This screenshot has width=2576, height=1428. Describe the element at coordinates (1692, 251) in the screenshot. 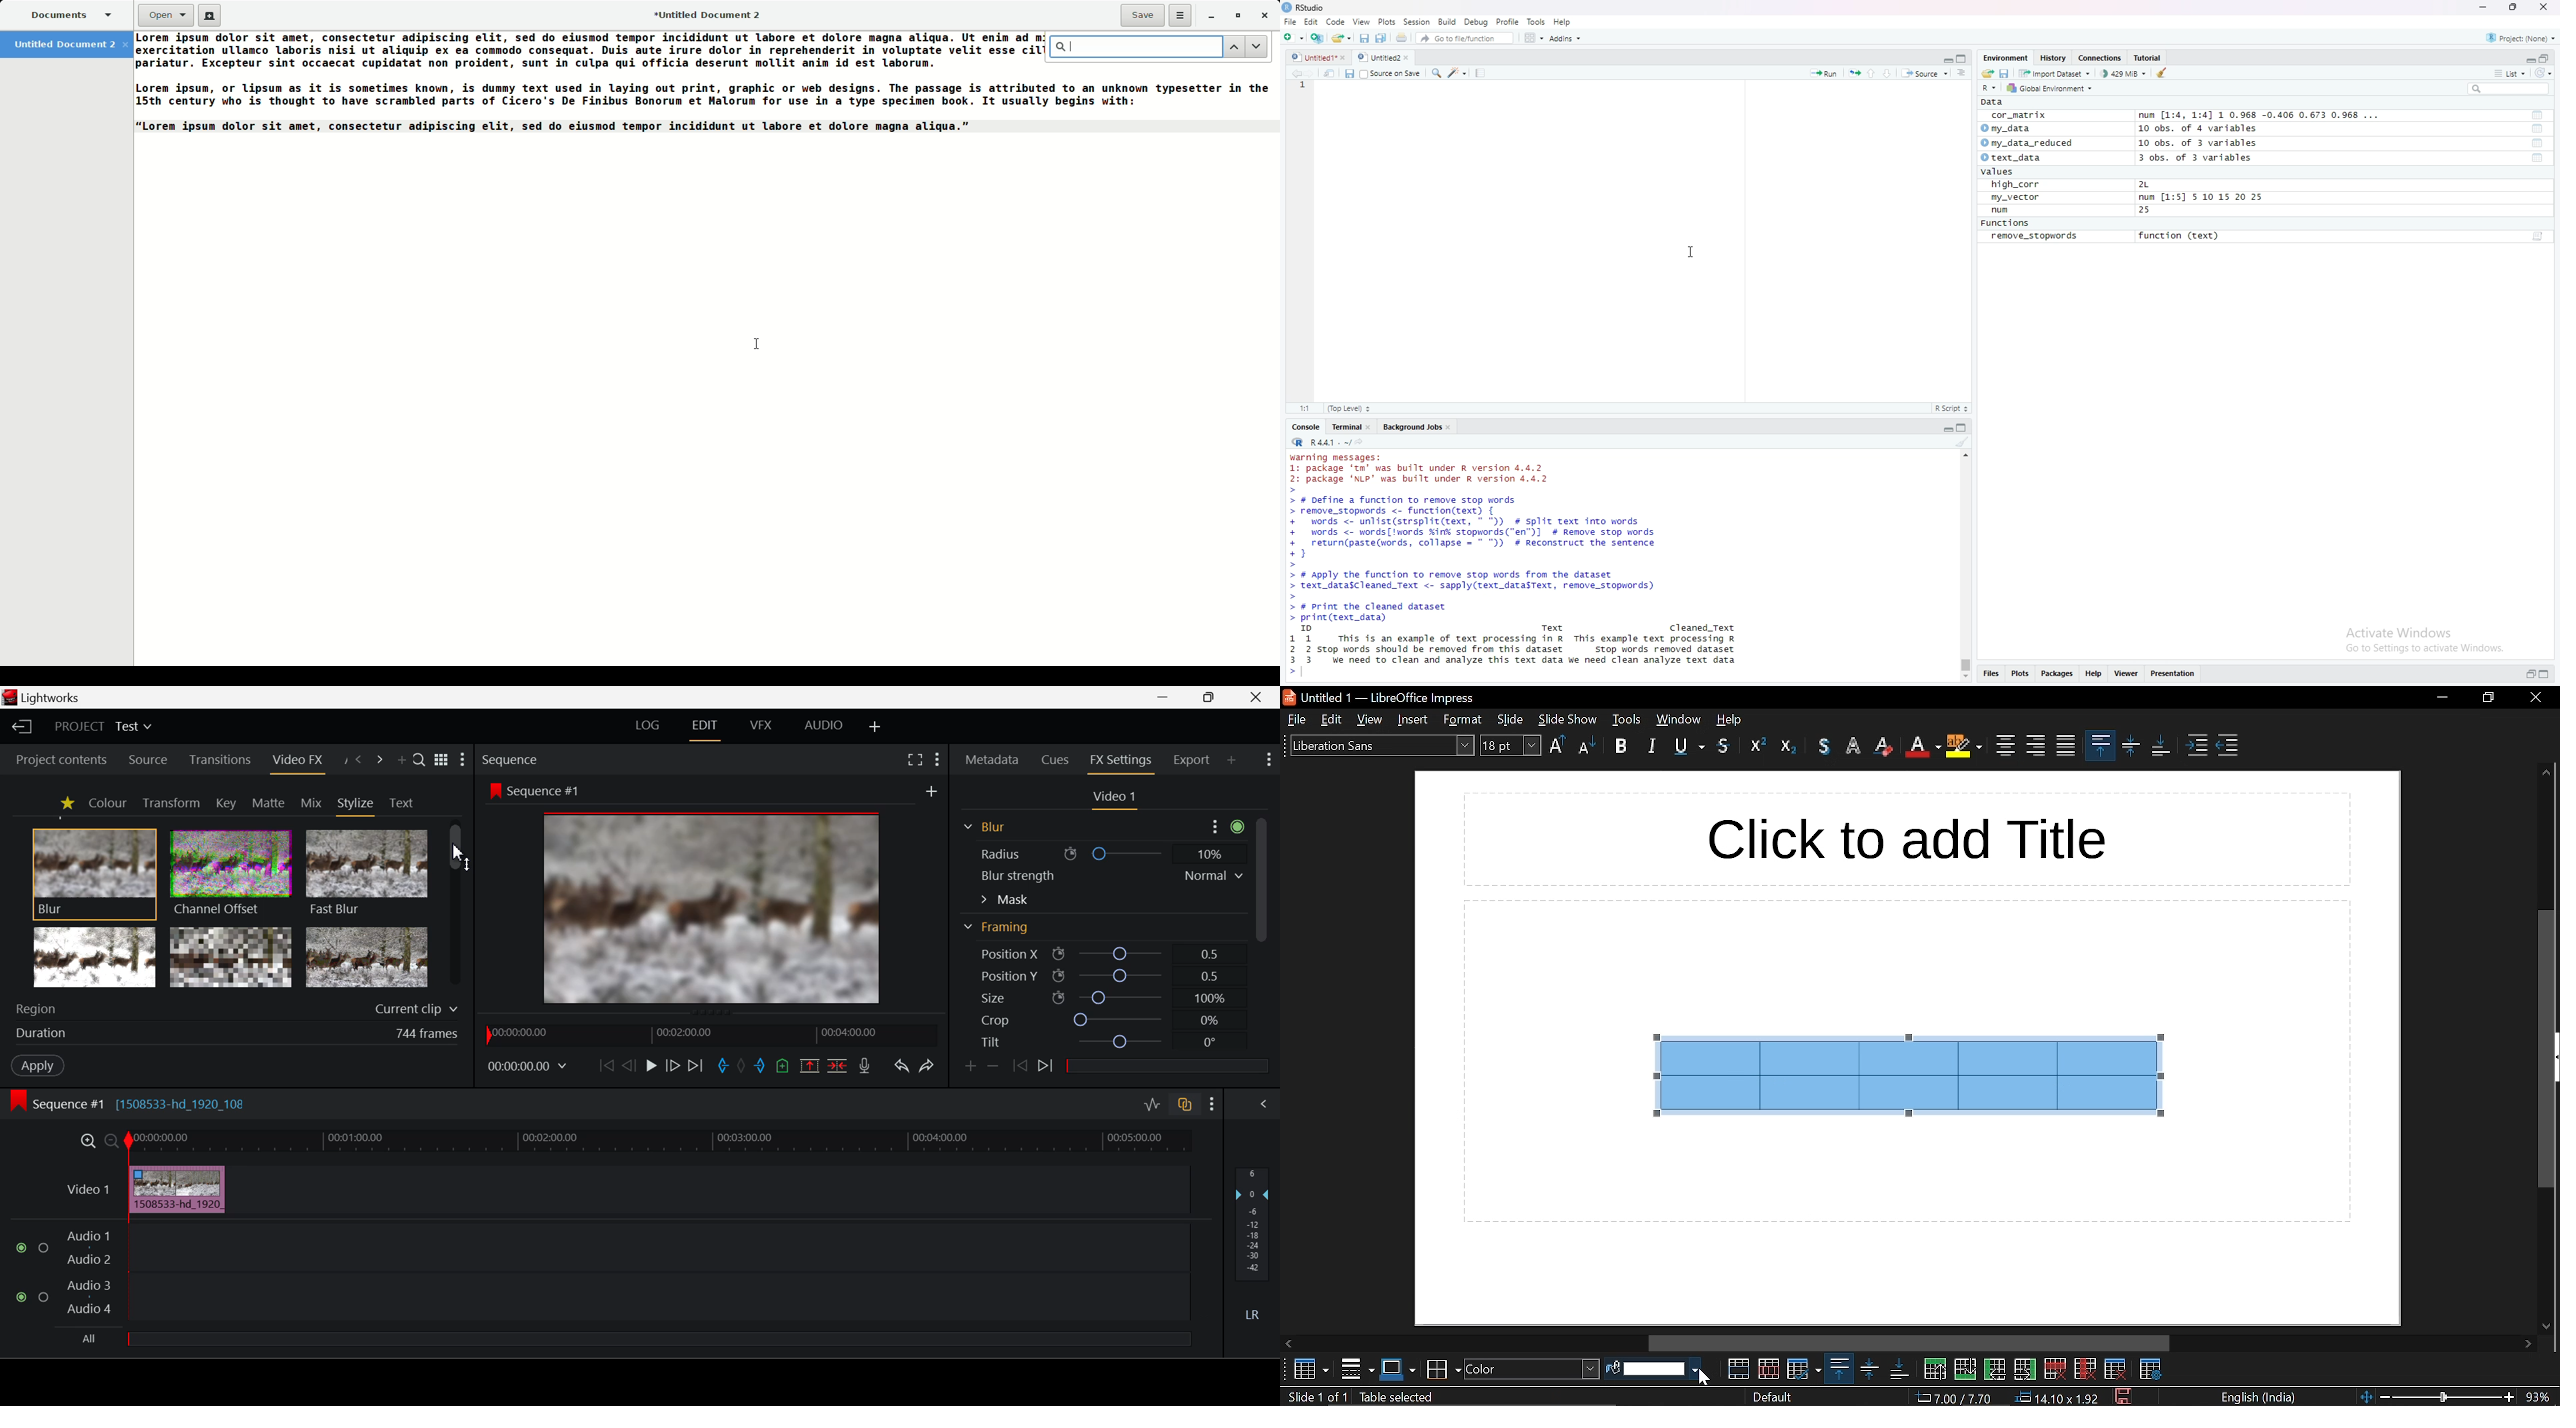

I see `Cursor` at that location.